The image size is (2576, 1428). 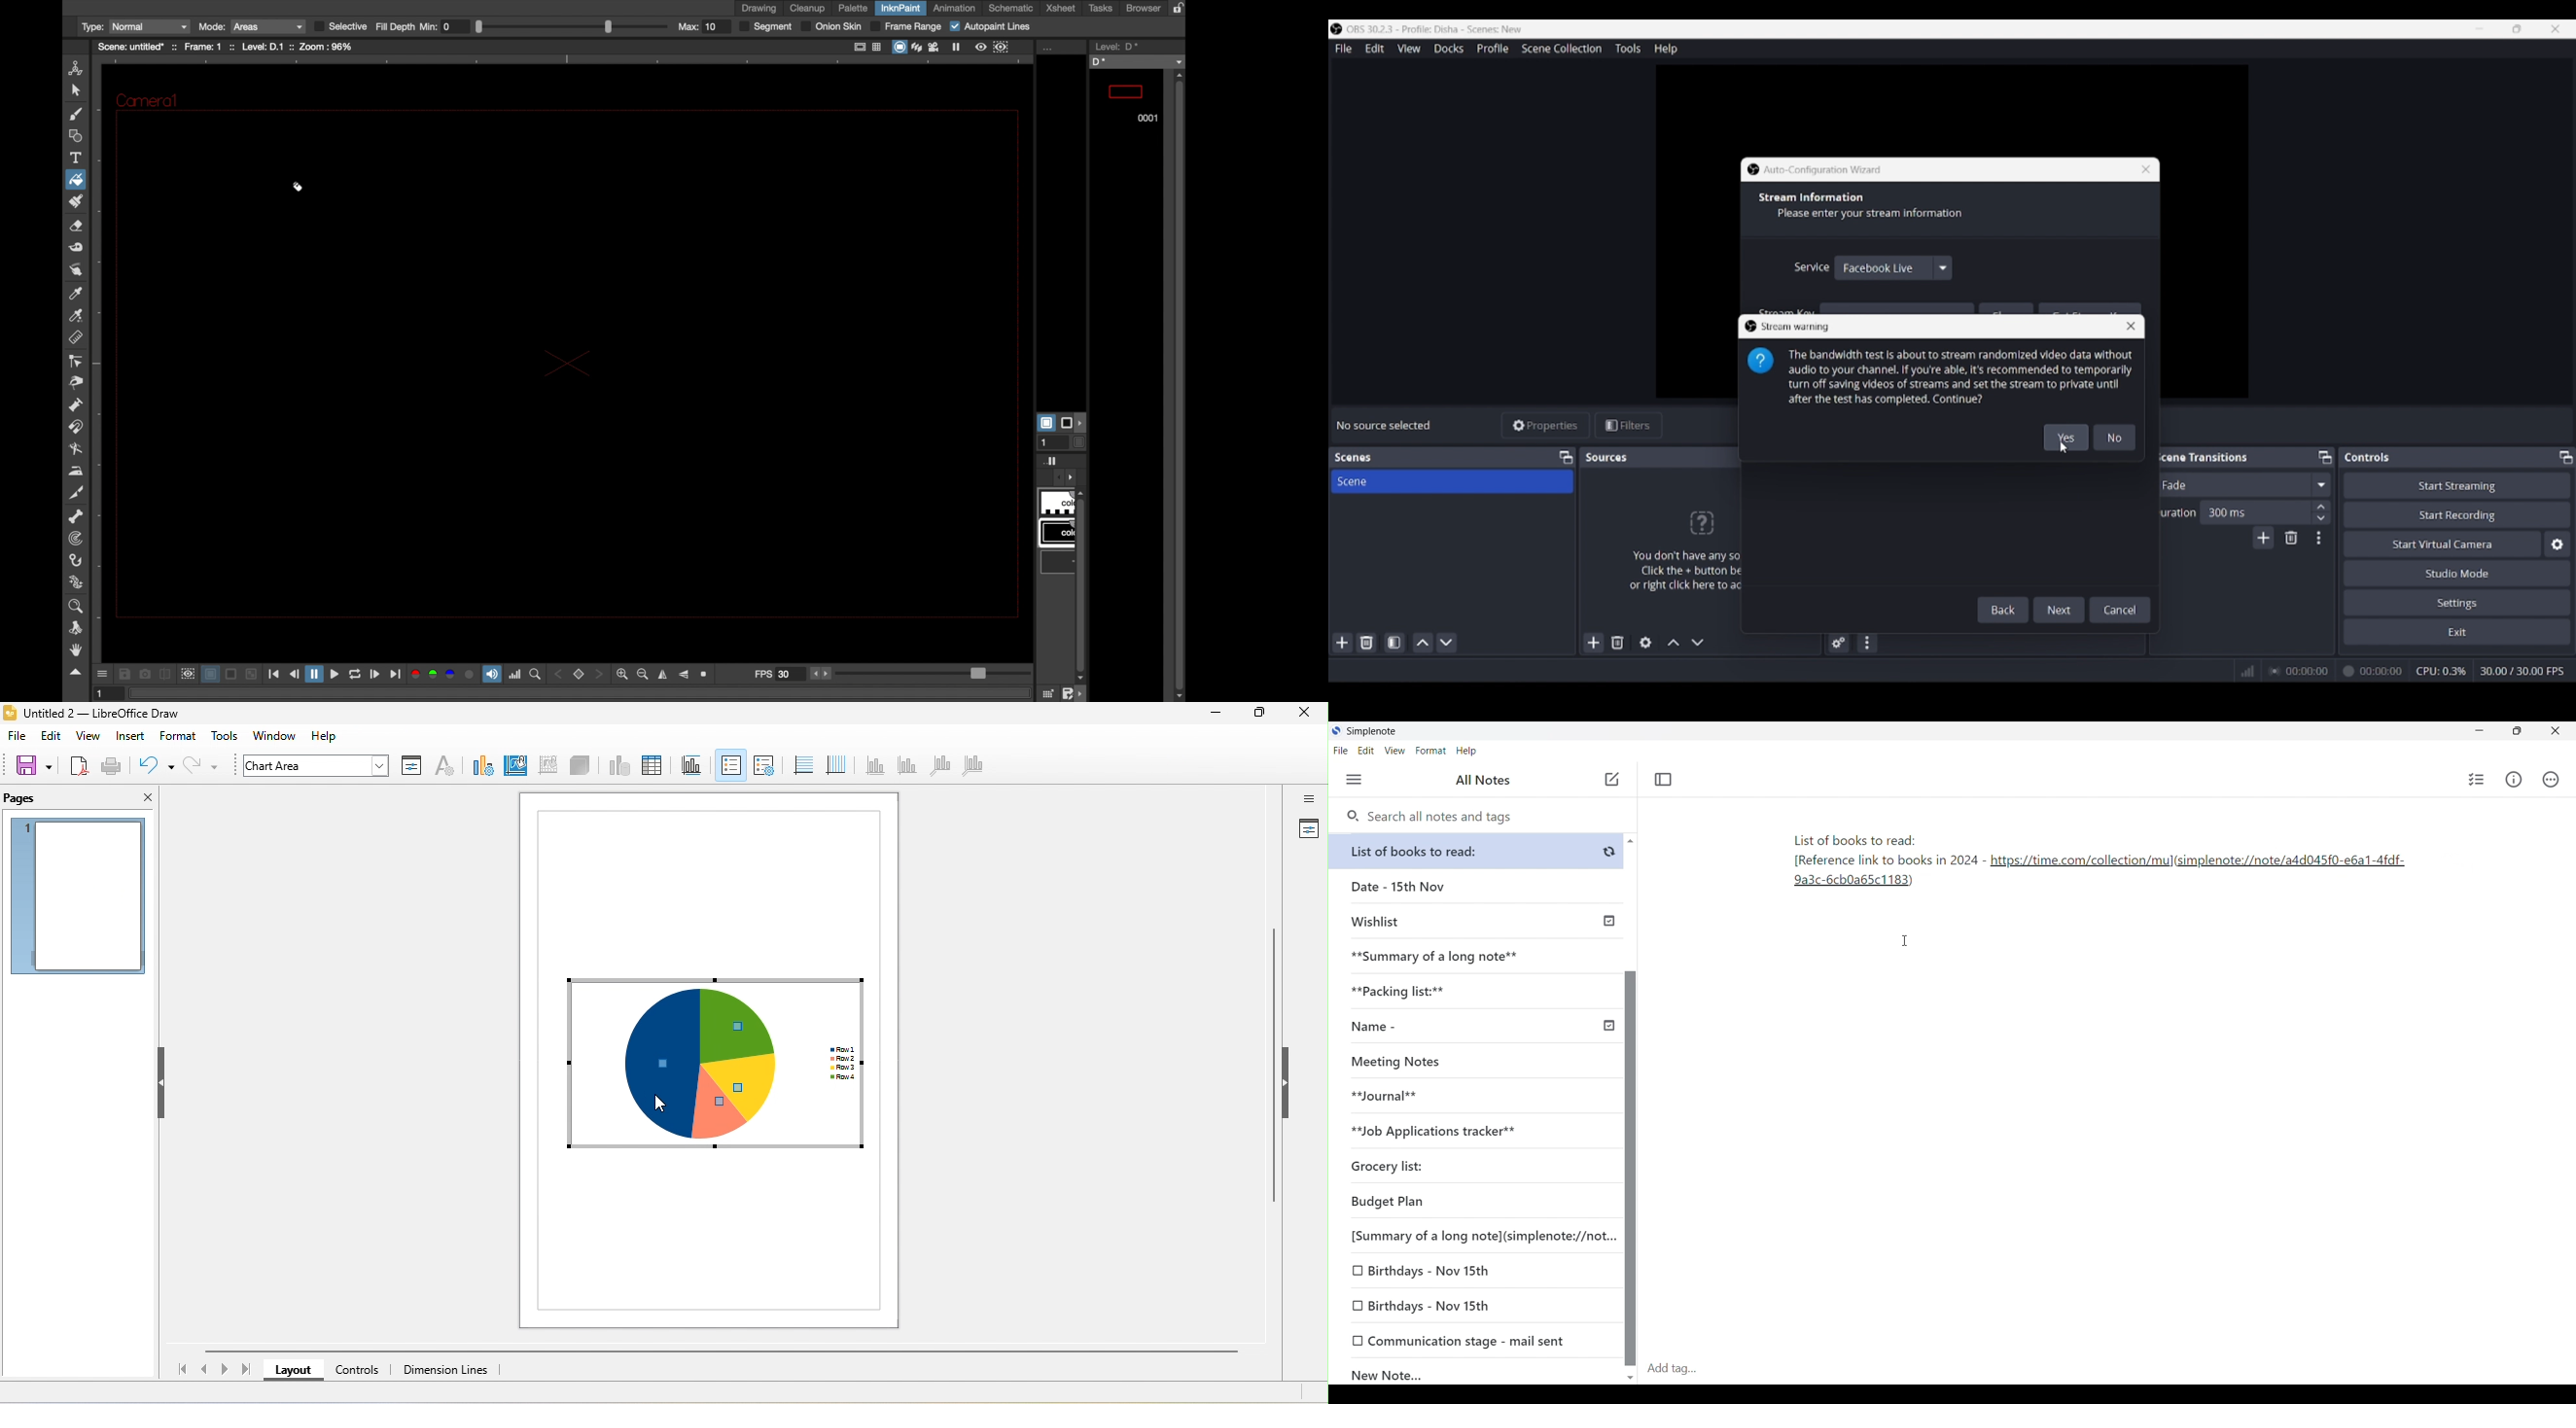 What do you see at coordinates (1839, 643) in the screenshot?
I see `Advanced audio properties` at bounding box center [1839, 643].